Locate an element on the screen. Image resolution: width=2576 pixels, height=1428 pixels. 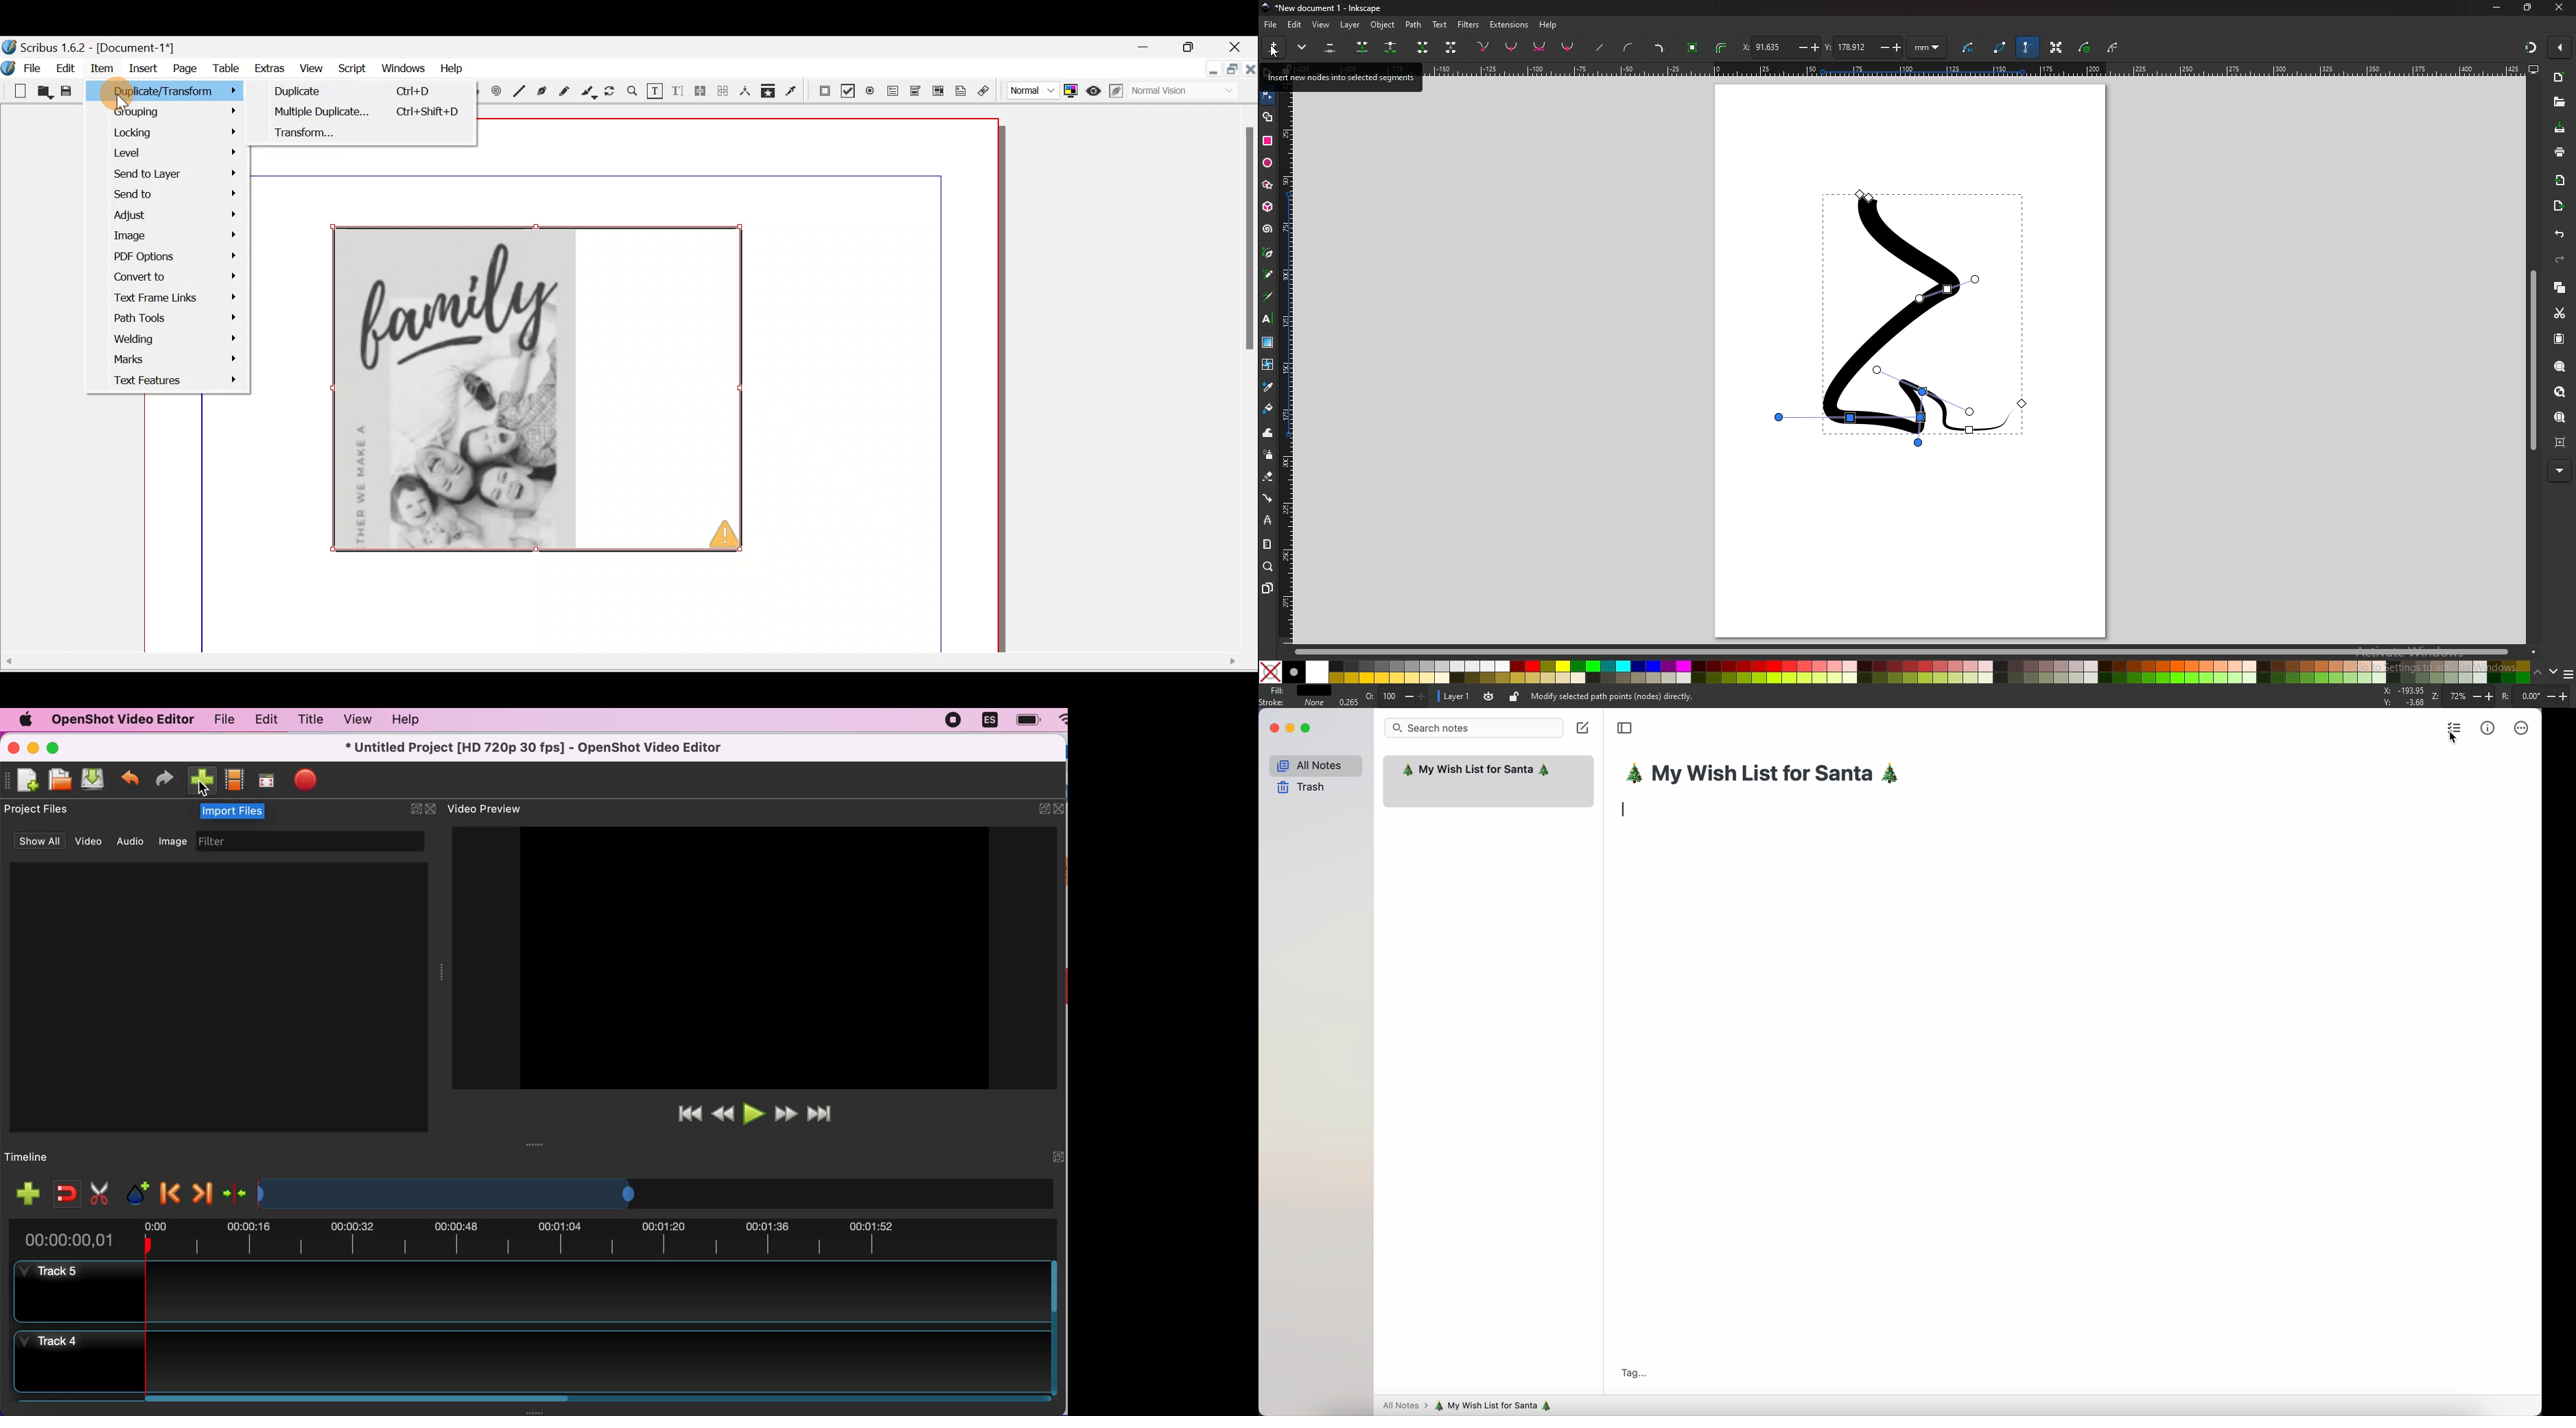
Path tools is located at coordinates (171, 320).